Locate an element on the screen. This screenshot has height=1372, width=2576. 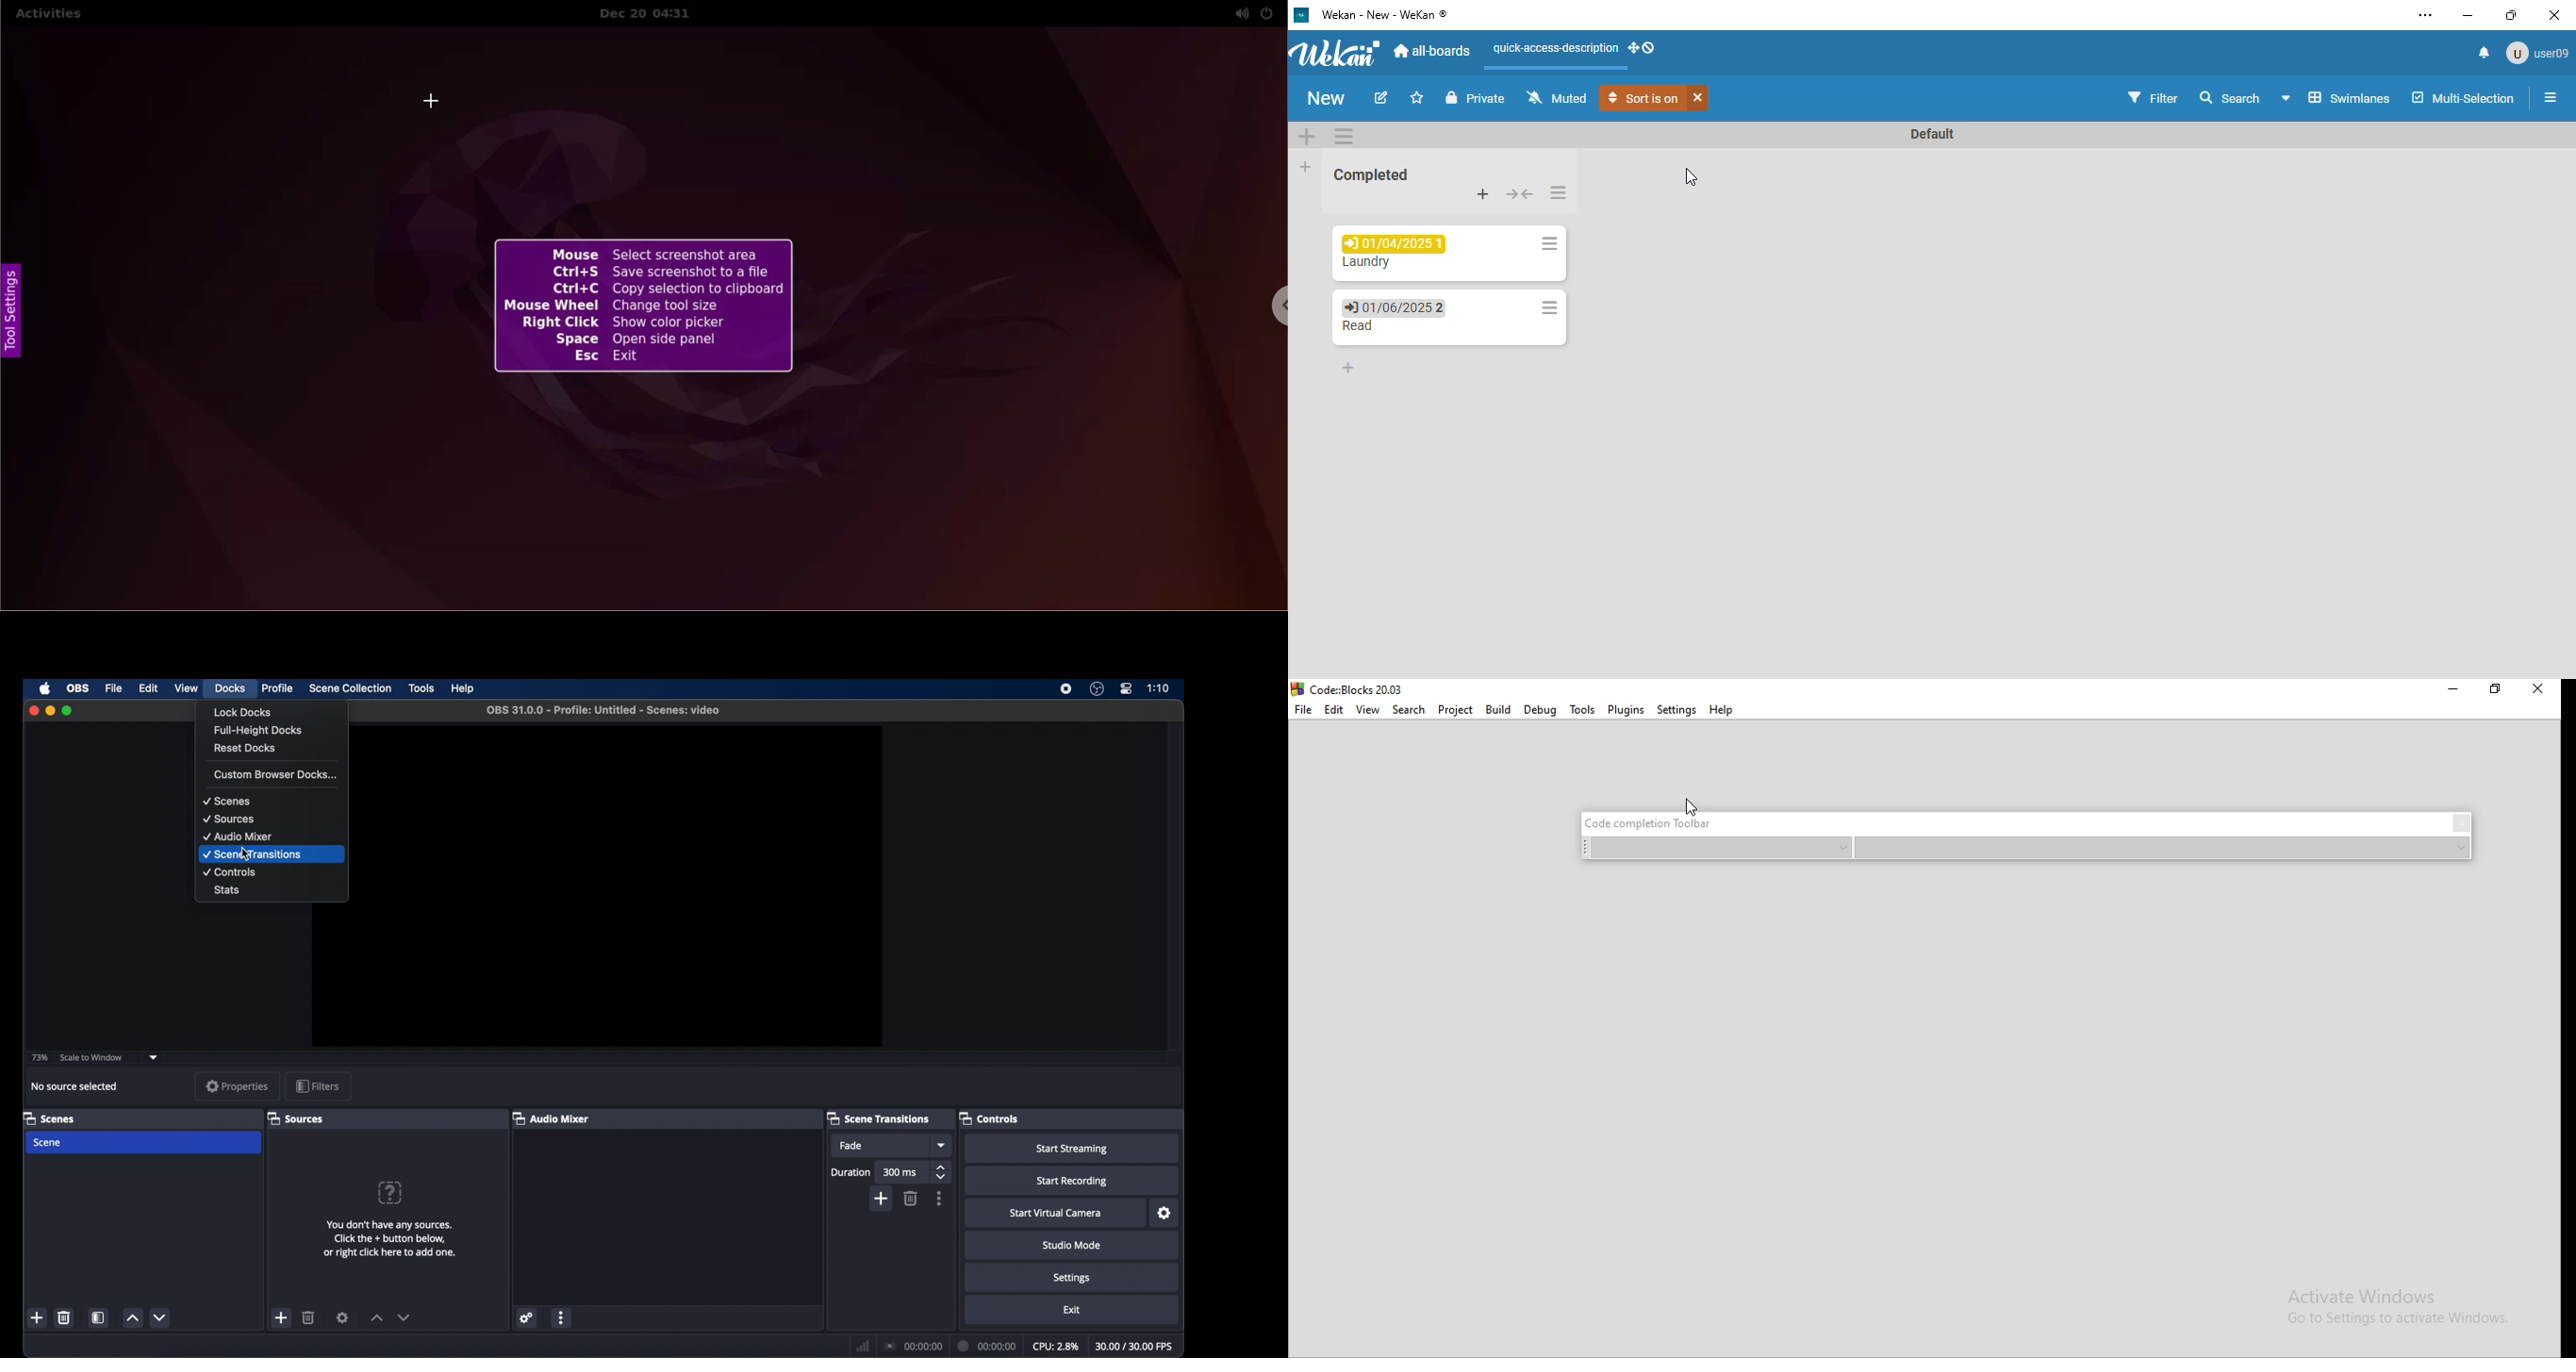
preview is located at coordinates (629, 887).